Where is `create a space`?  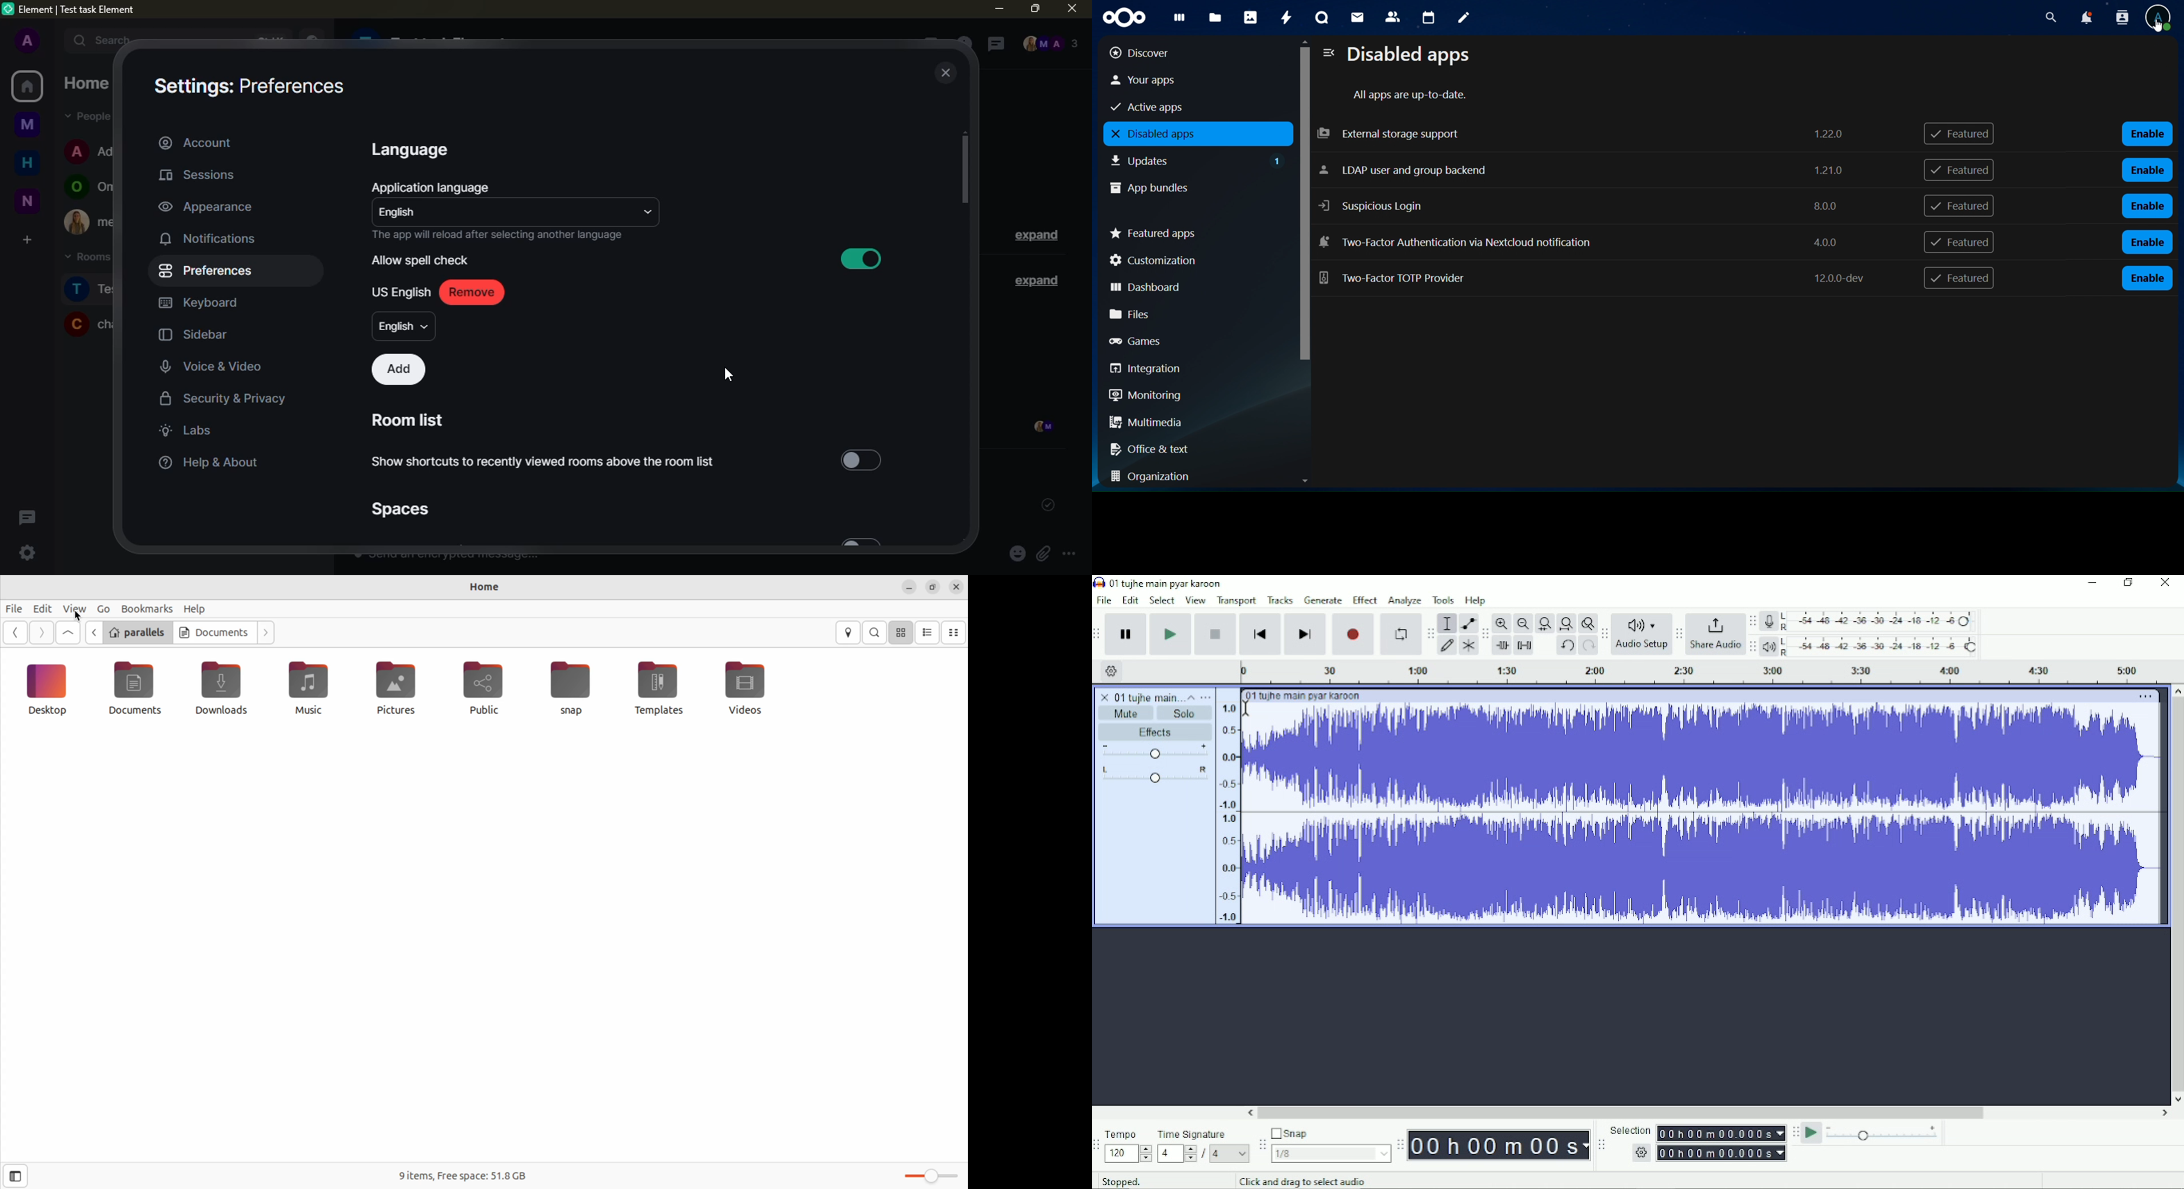
create a space is located at coordinates (26, 239).